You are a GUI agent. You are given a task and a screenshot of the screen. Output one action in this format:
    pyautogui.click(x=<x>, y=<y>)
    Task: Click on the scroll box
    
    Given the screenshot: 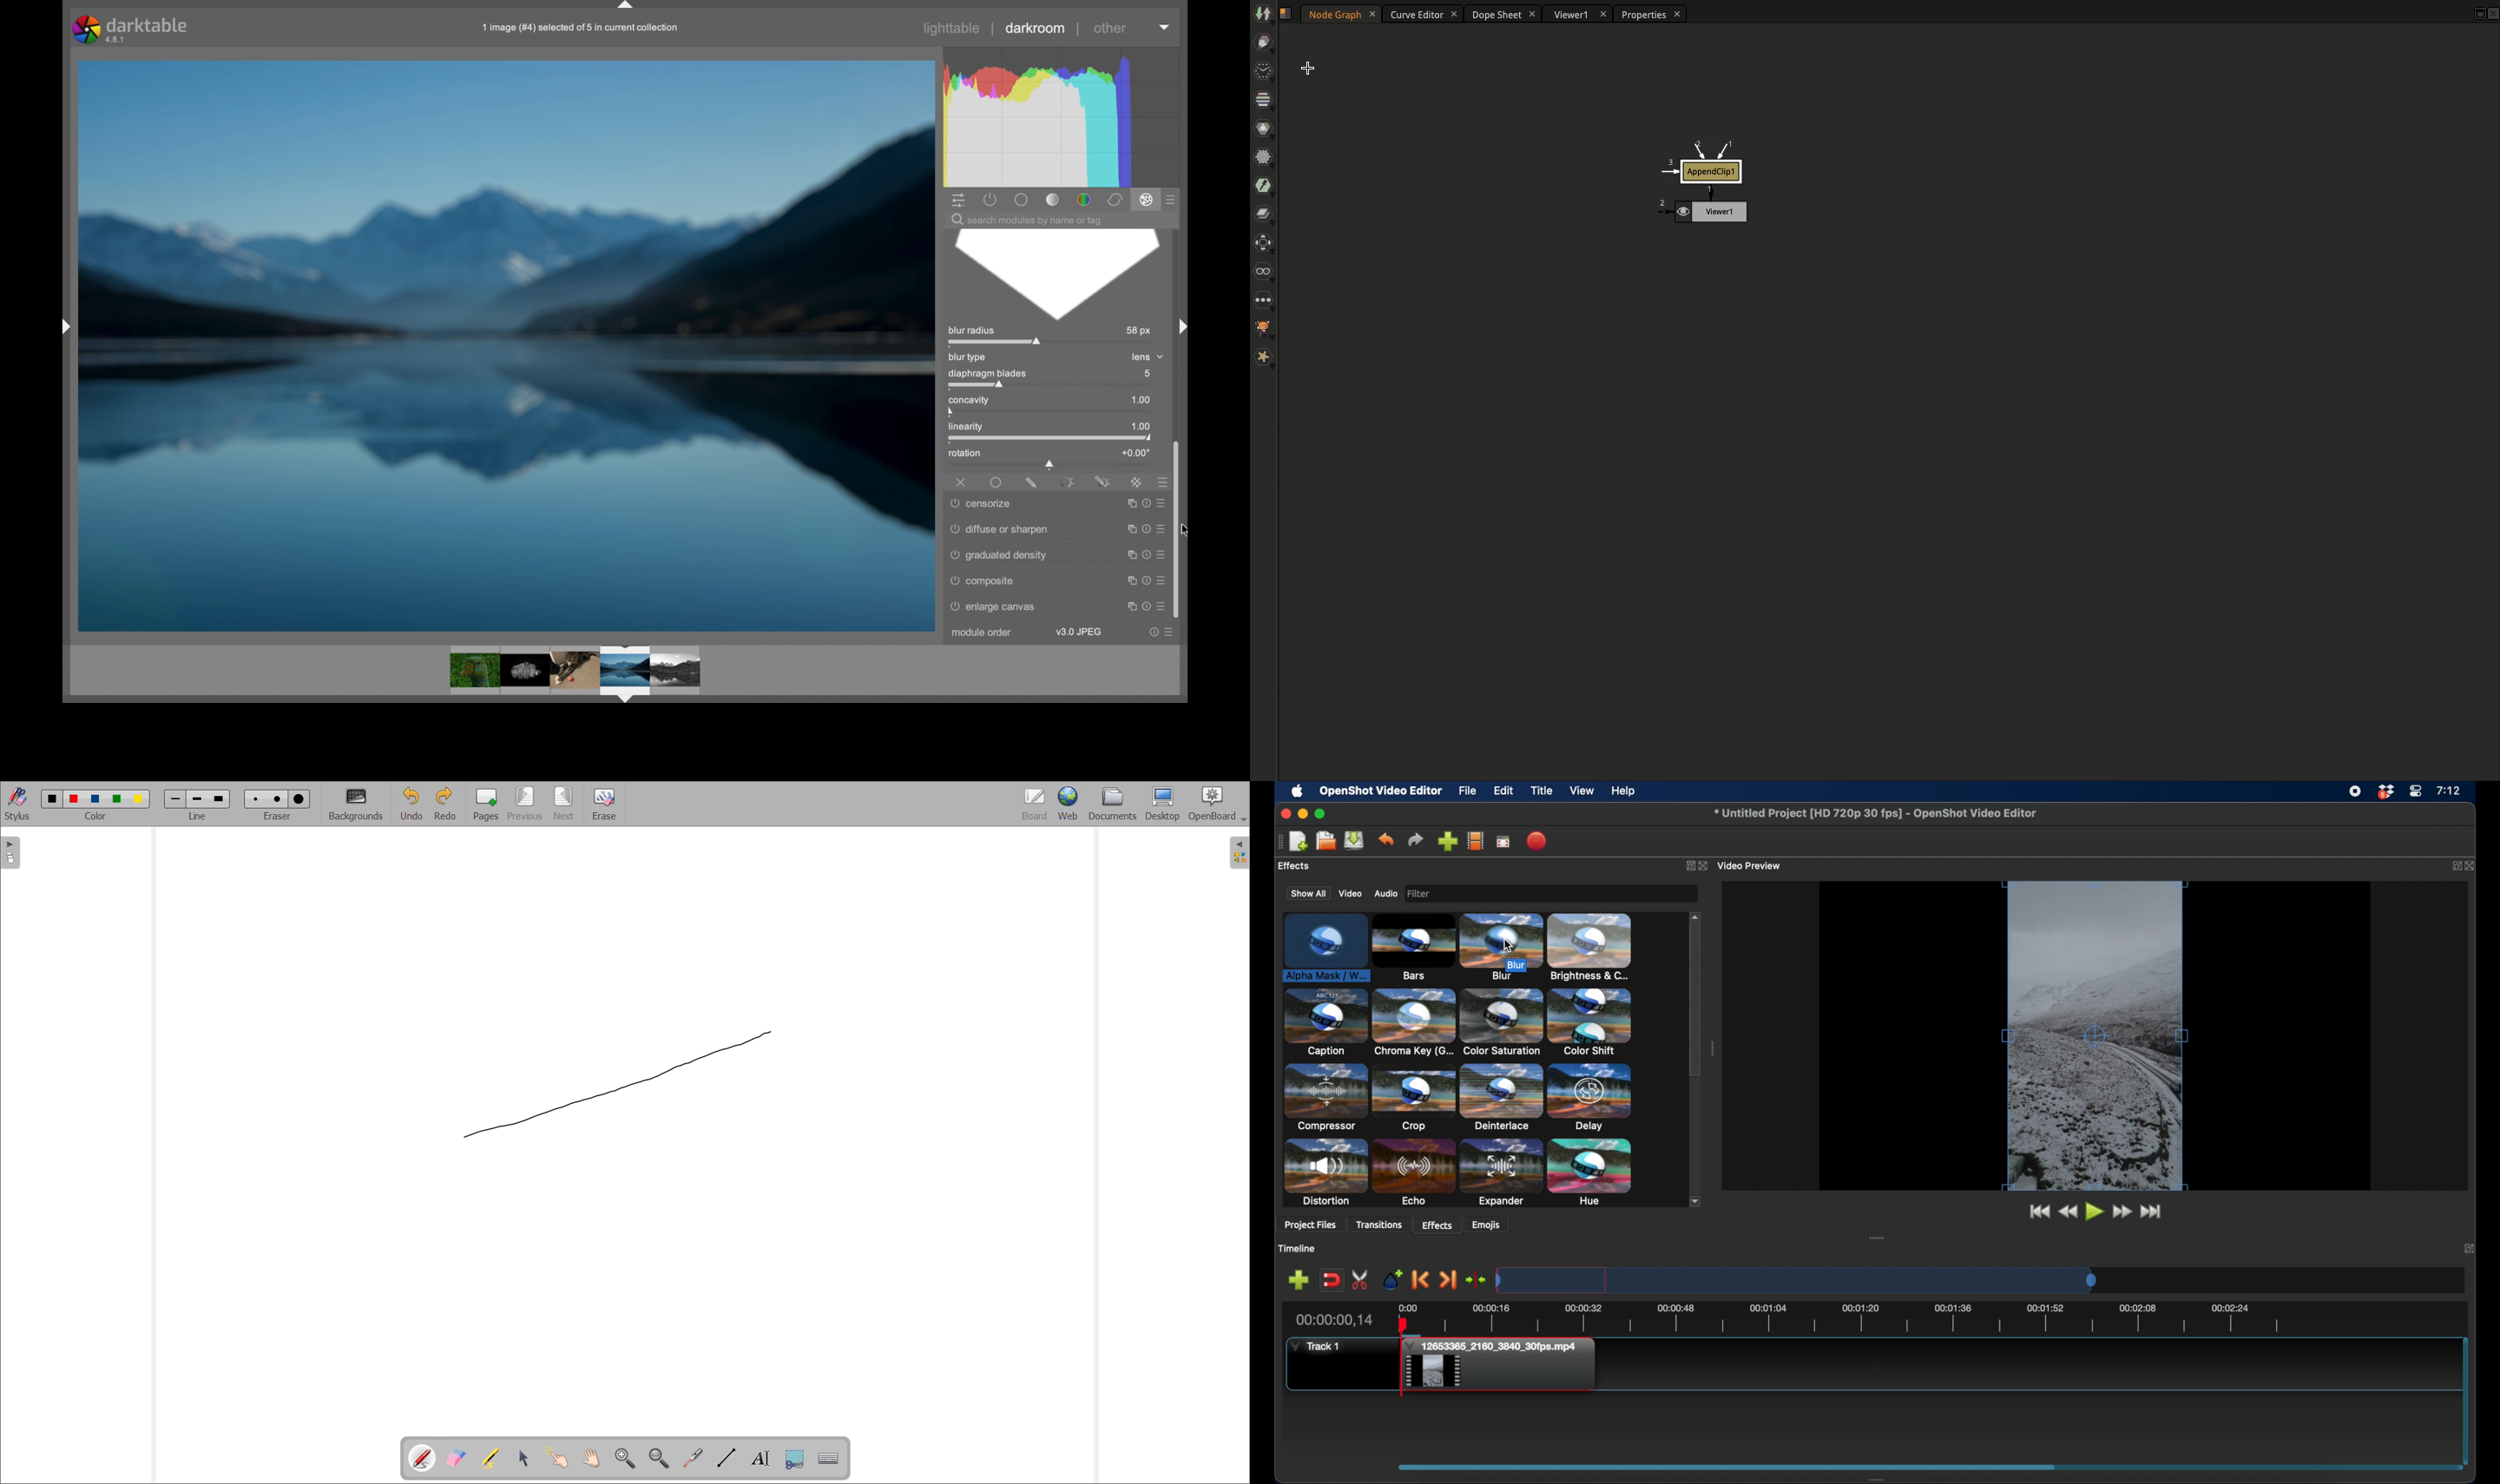 What is the action you would take?
    pyautogui.click(x=1181, y=529)
    